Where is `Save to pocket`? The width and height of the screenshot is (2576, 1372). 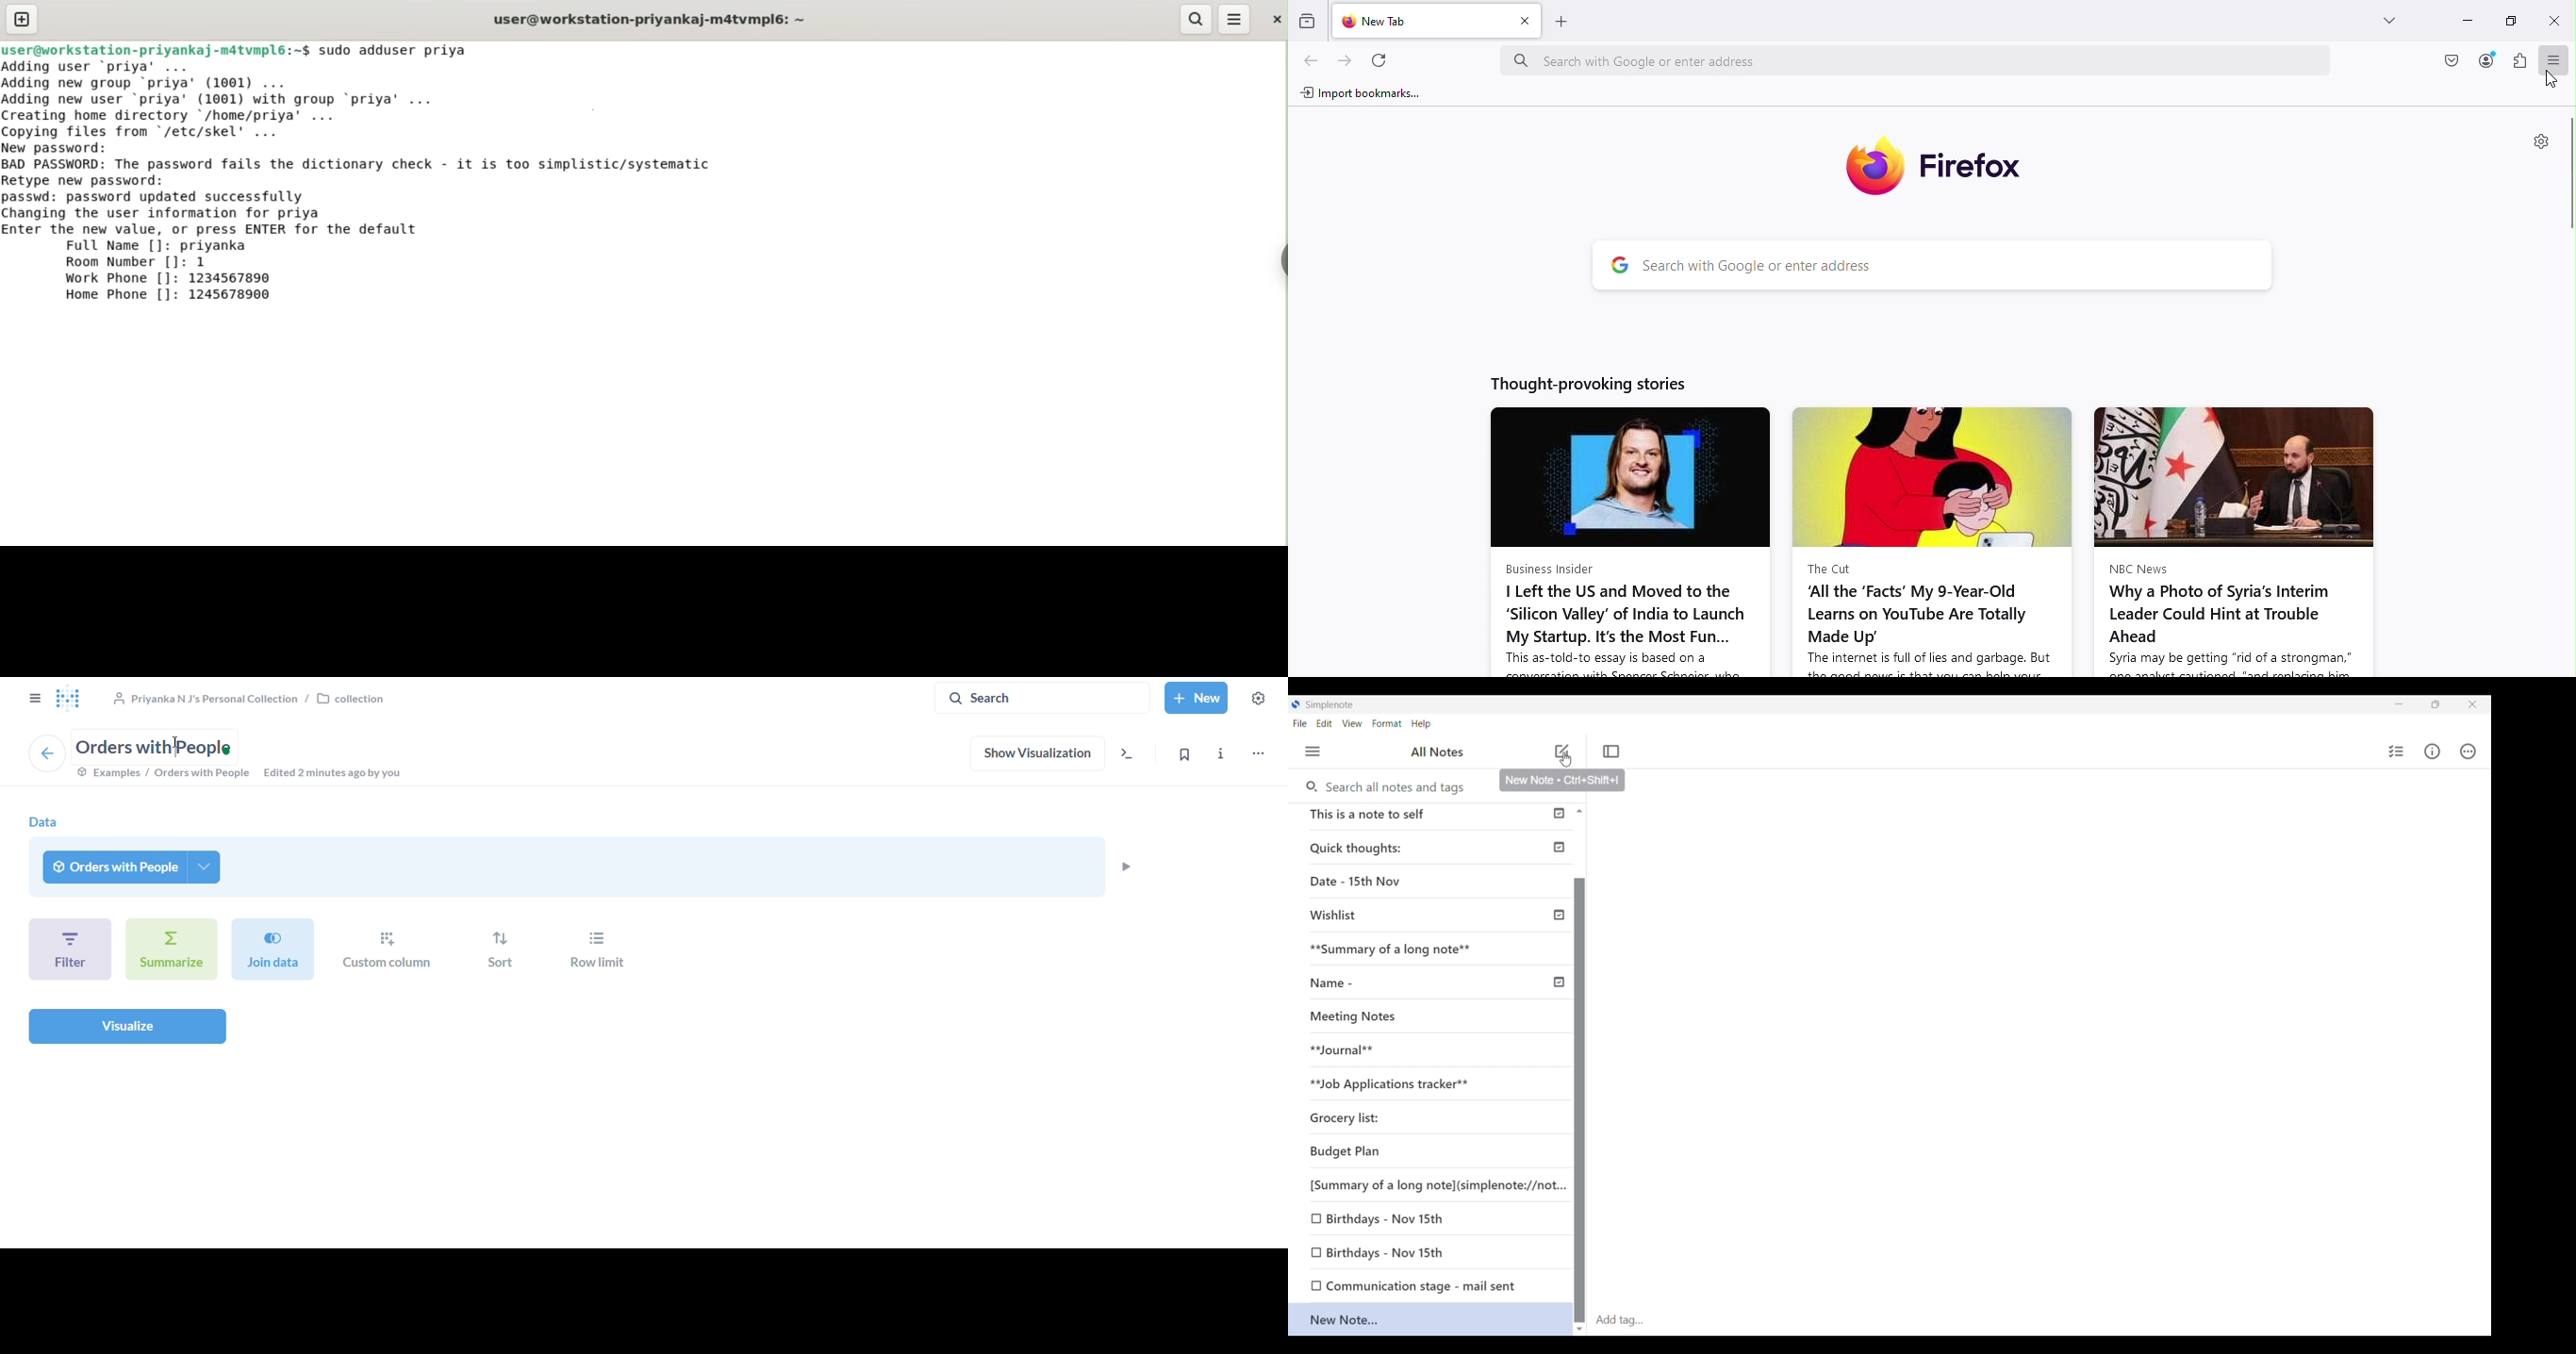
Save to pocket is located at coordinates (2449, 63).